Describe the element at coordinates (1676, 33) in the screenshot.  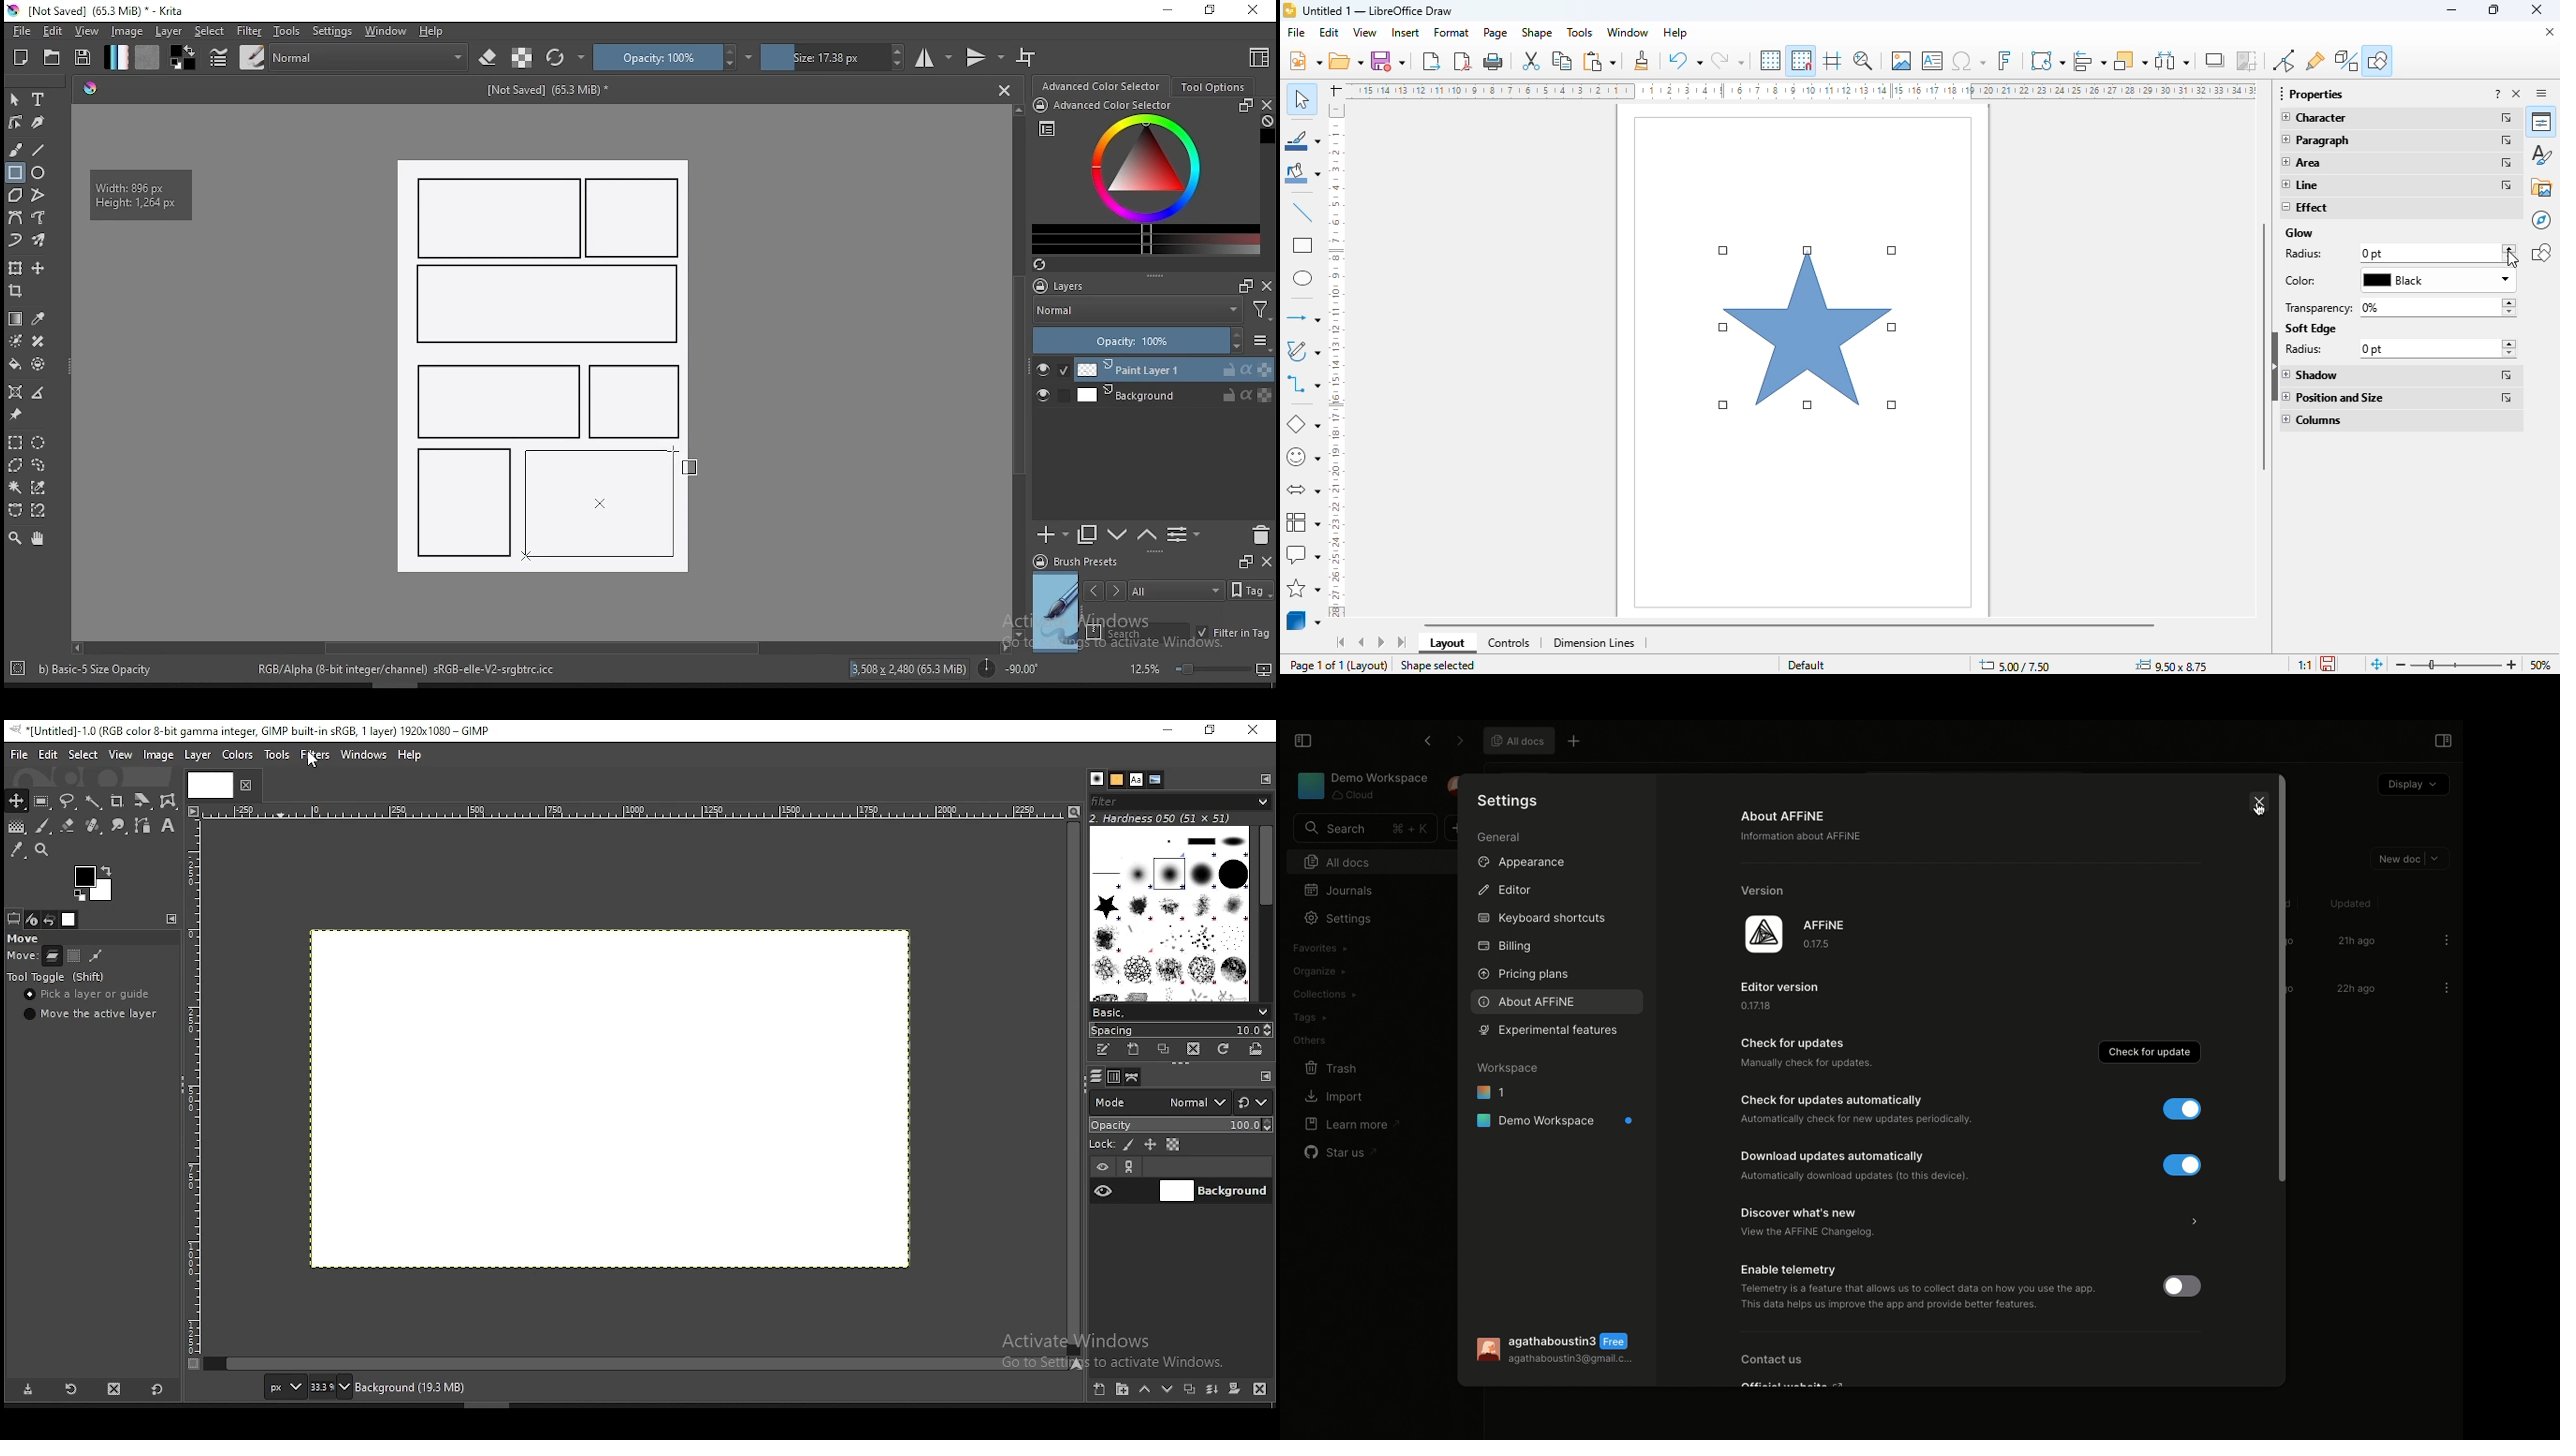
I see `help` at that location.